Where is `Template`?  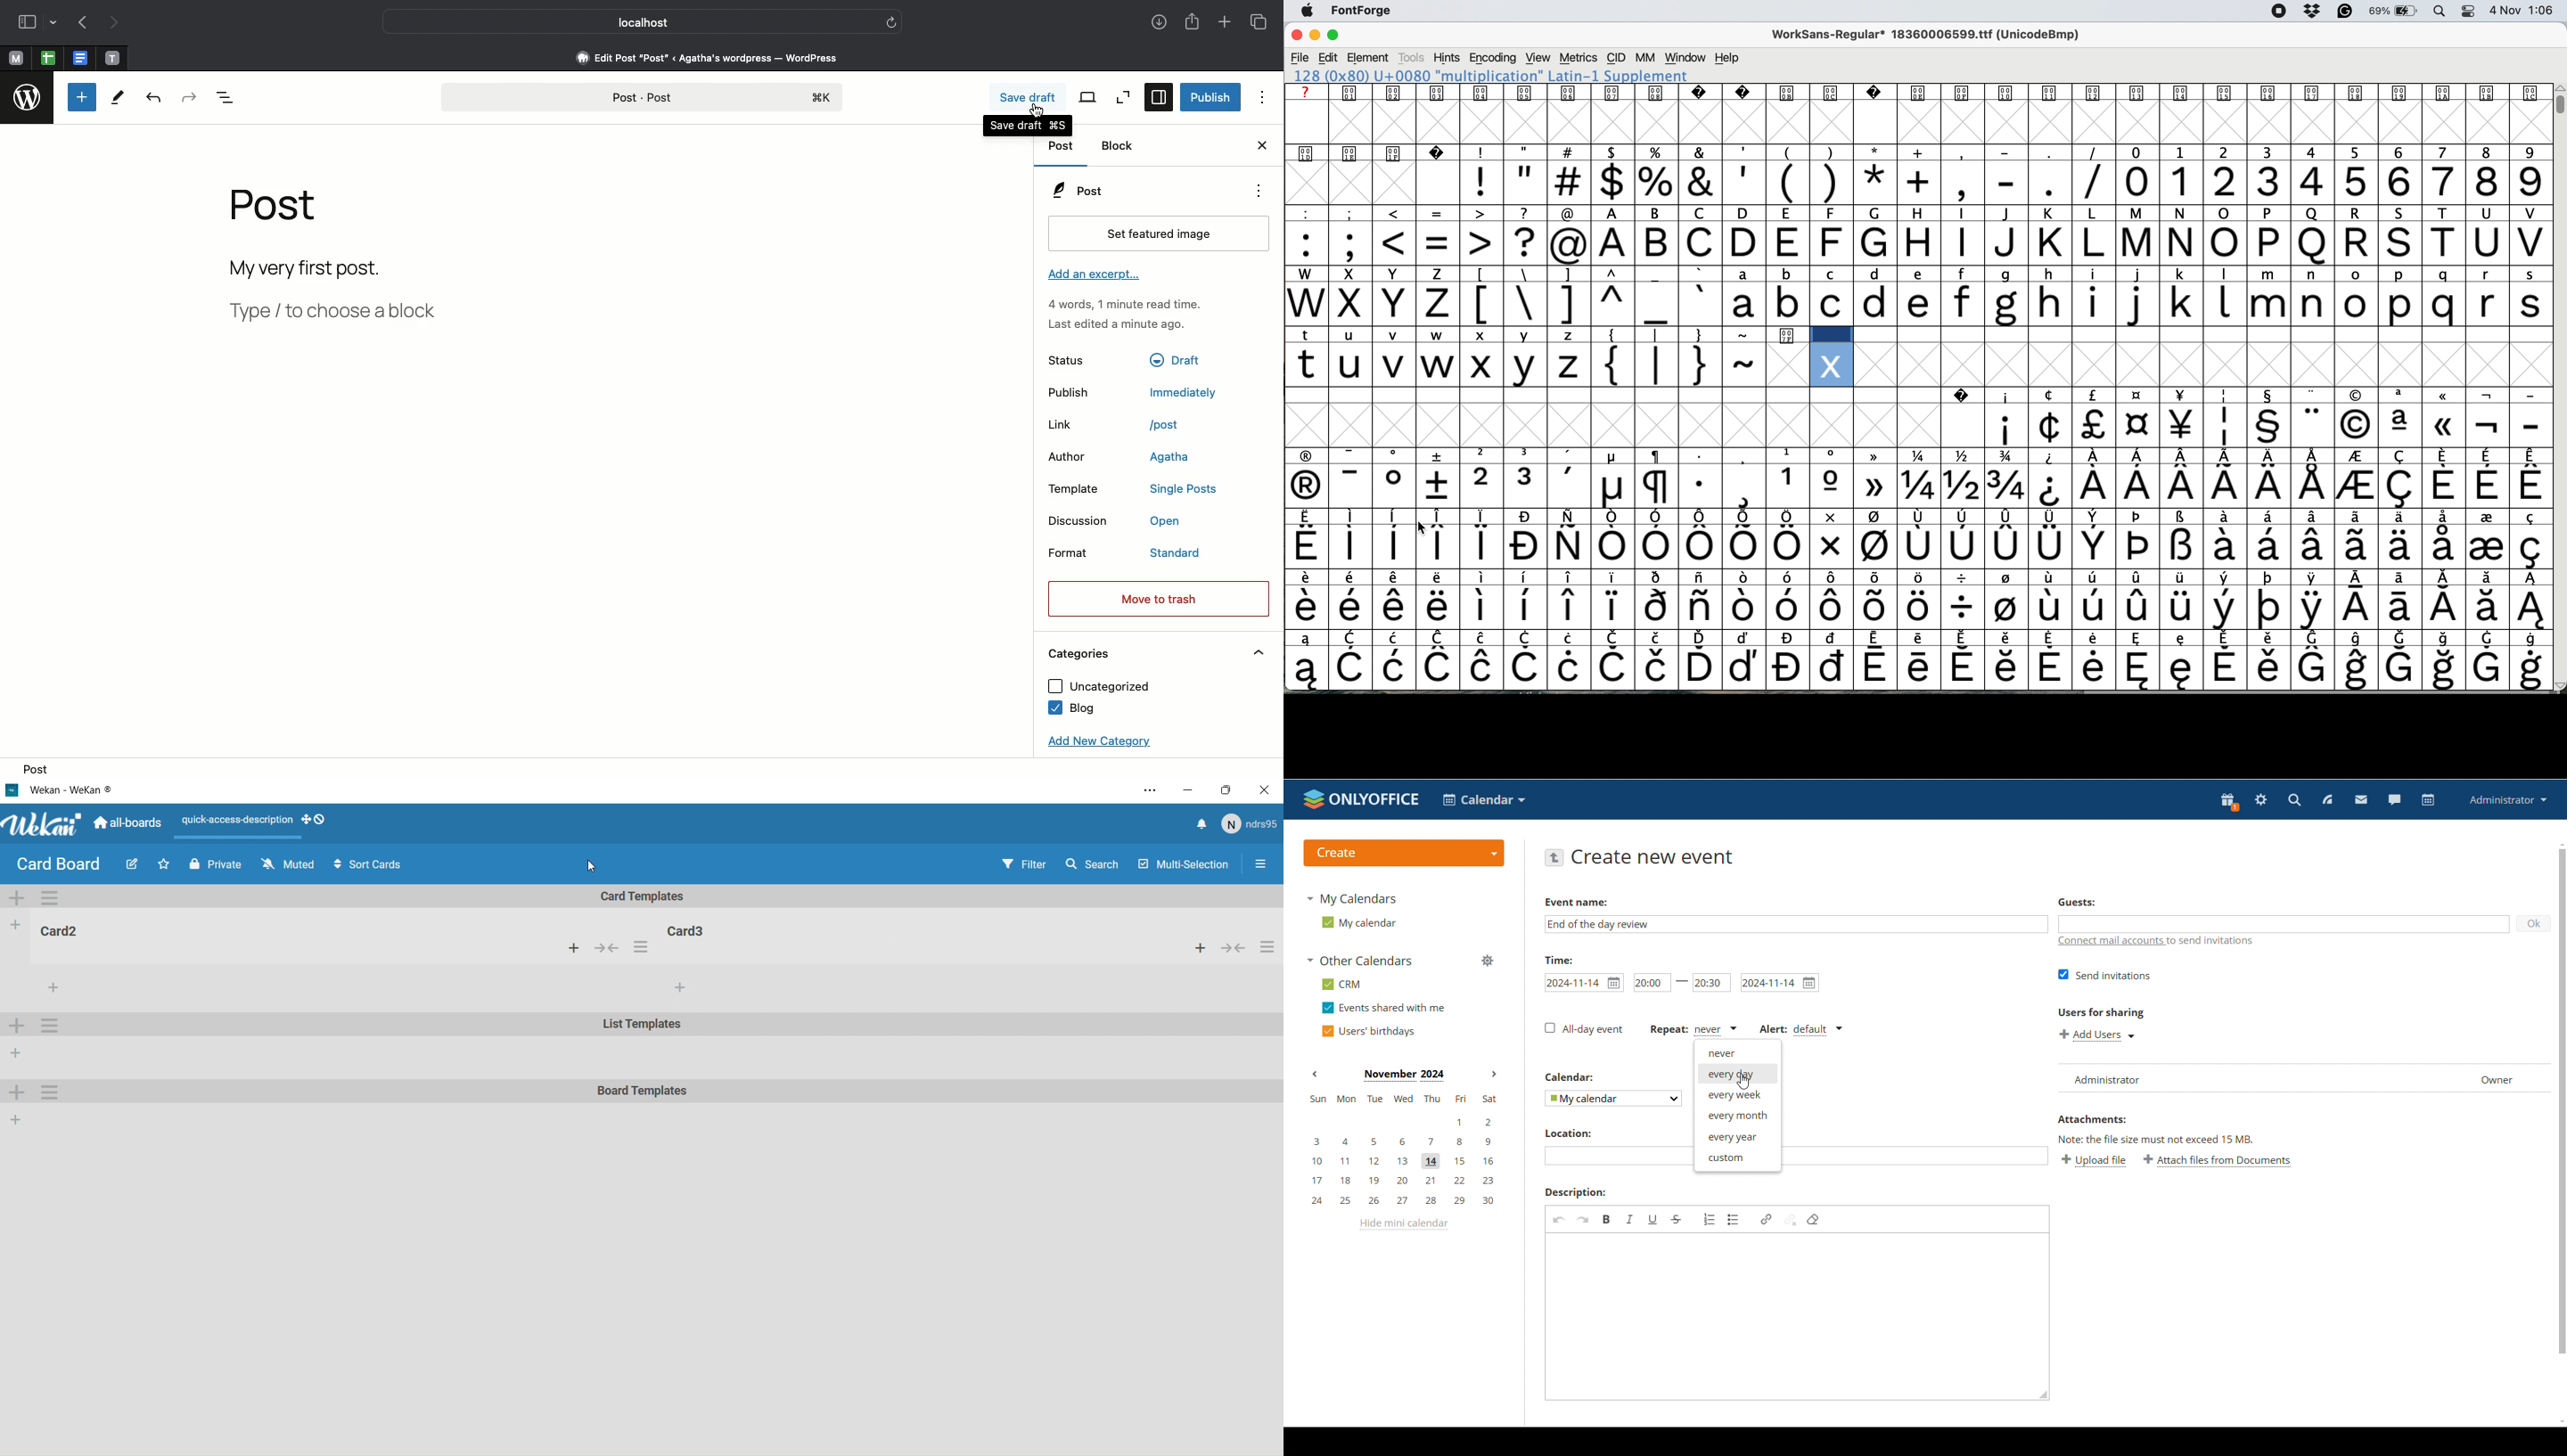
Template is located at coordinates (1084, 489).